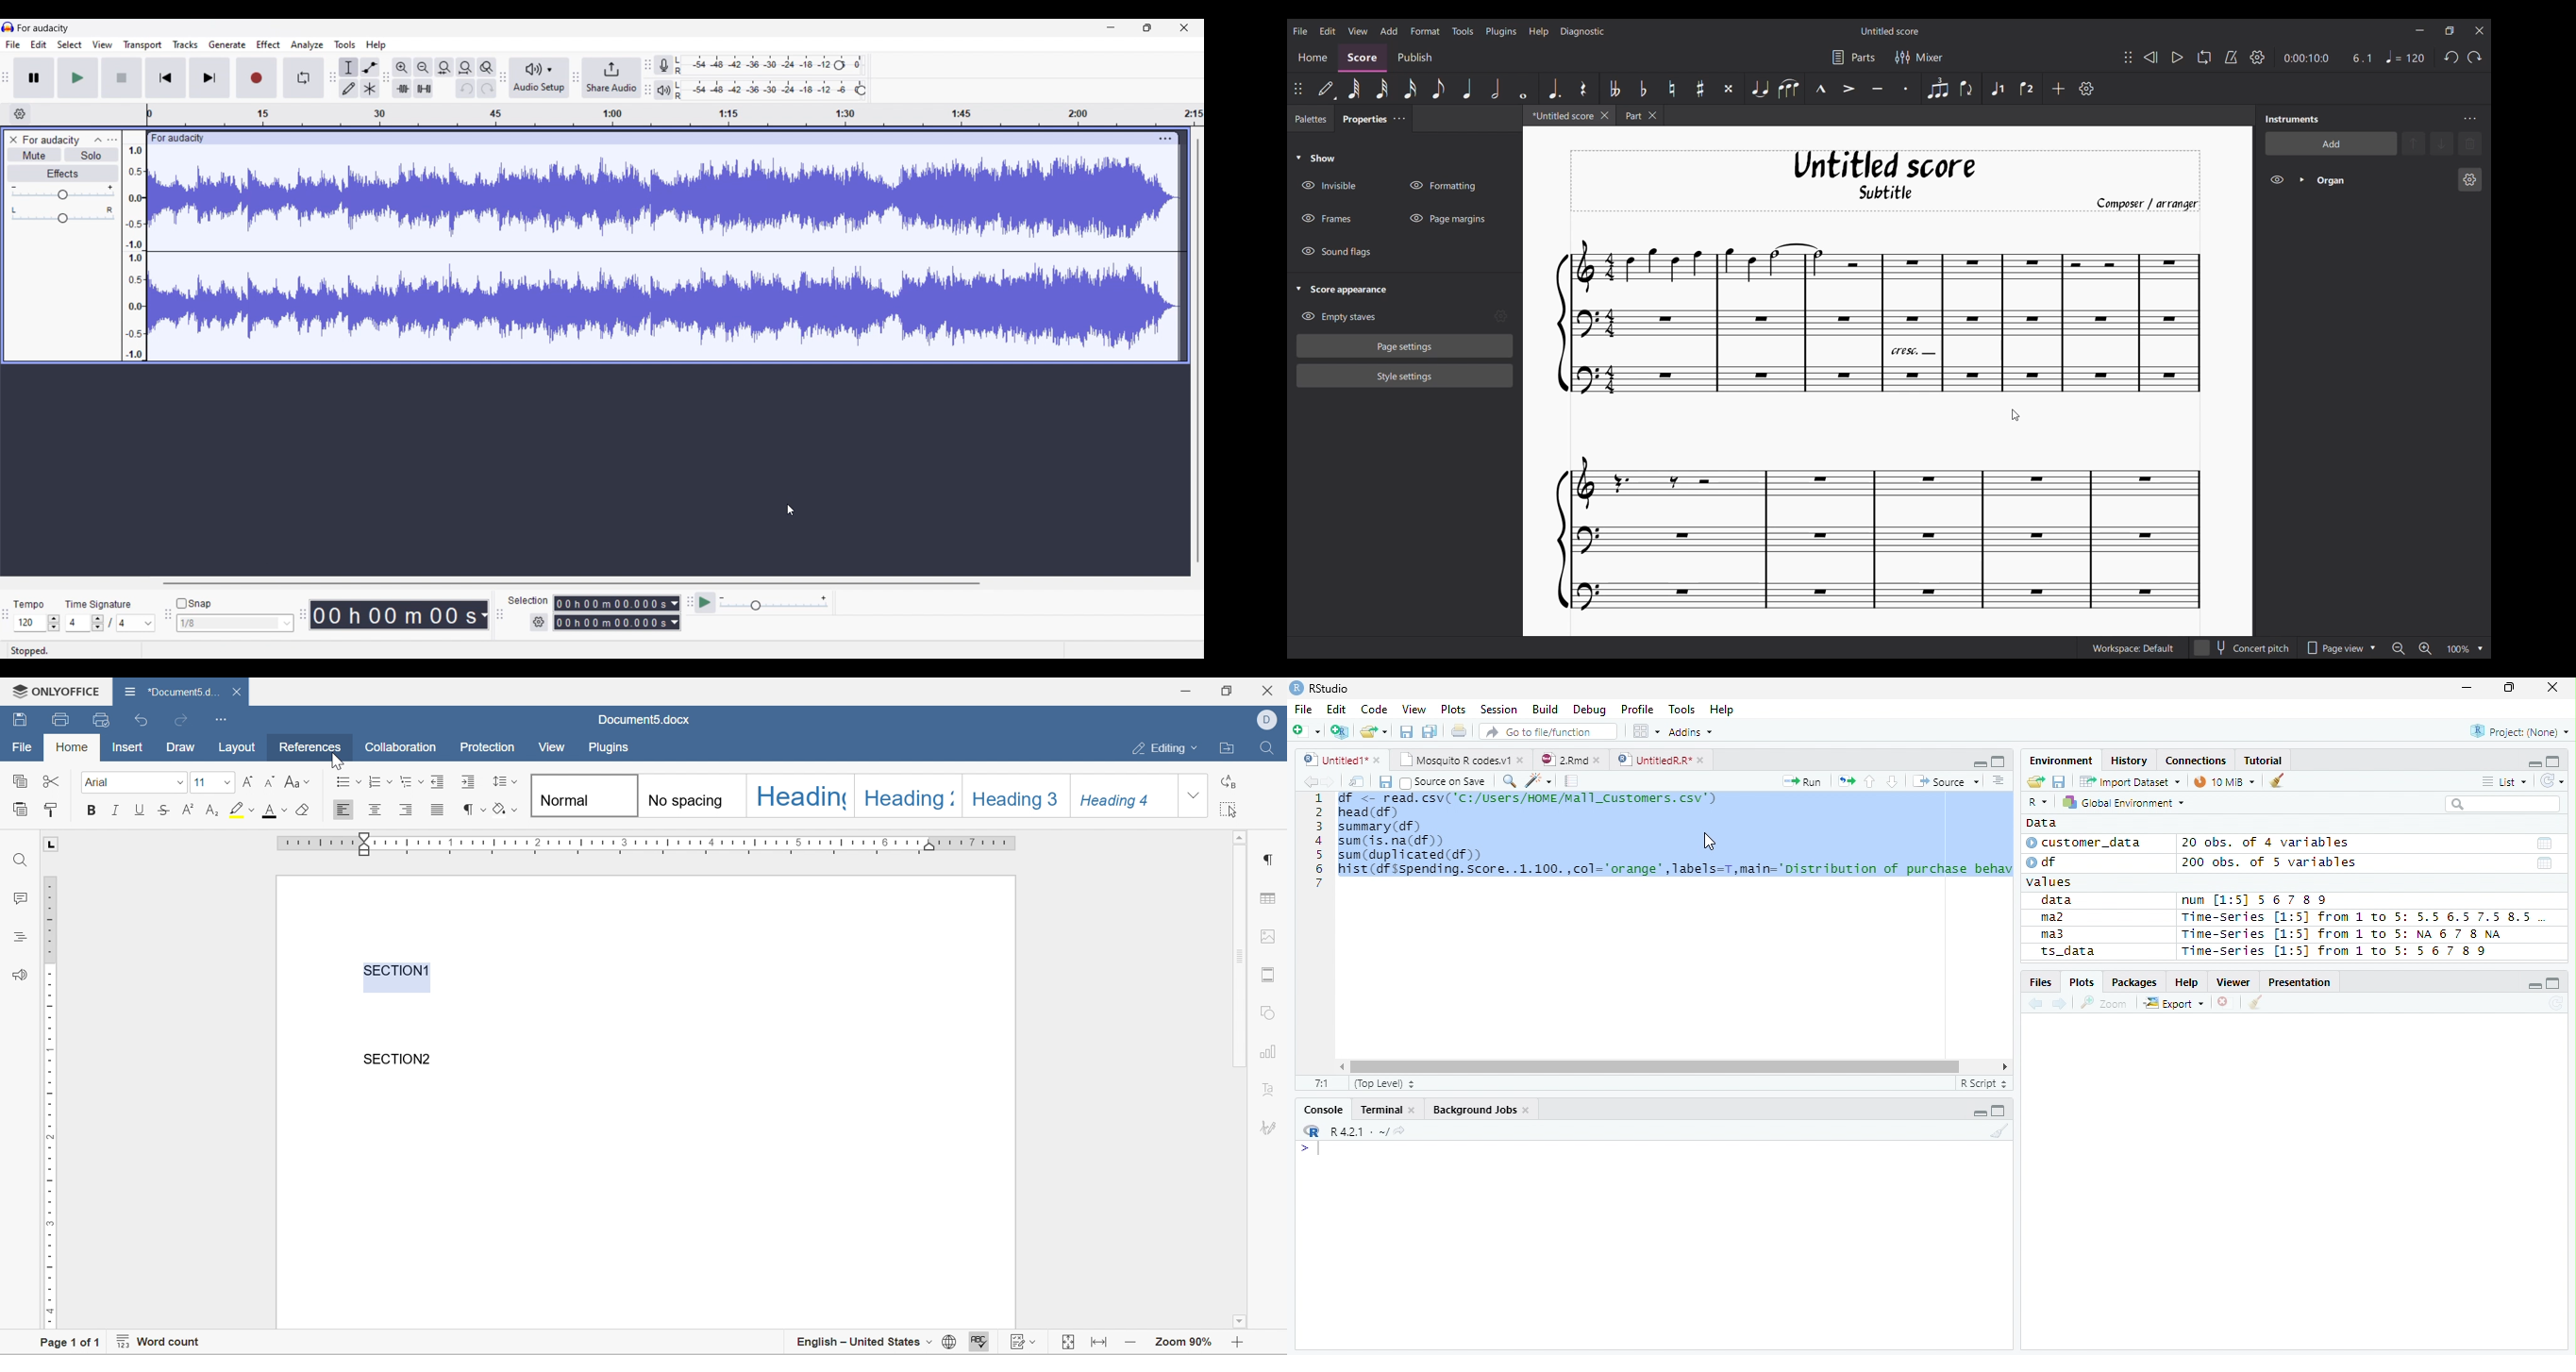  I want to click on cut, so click(51, 781).